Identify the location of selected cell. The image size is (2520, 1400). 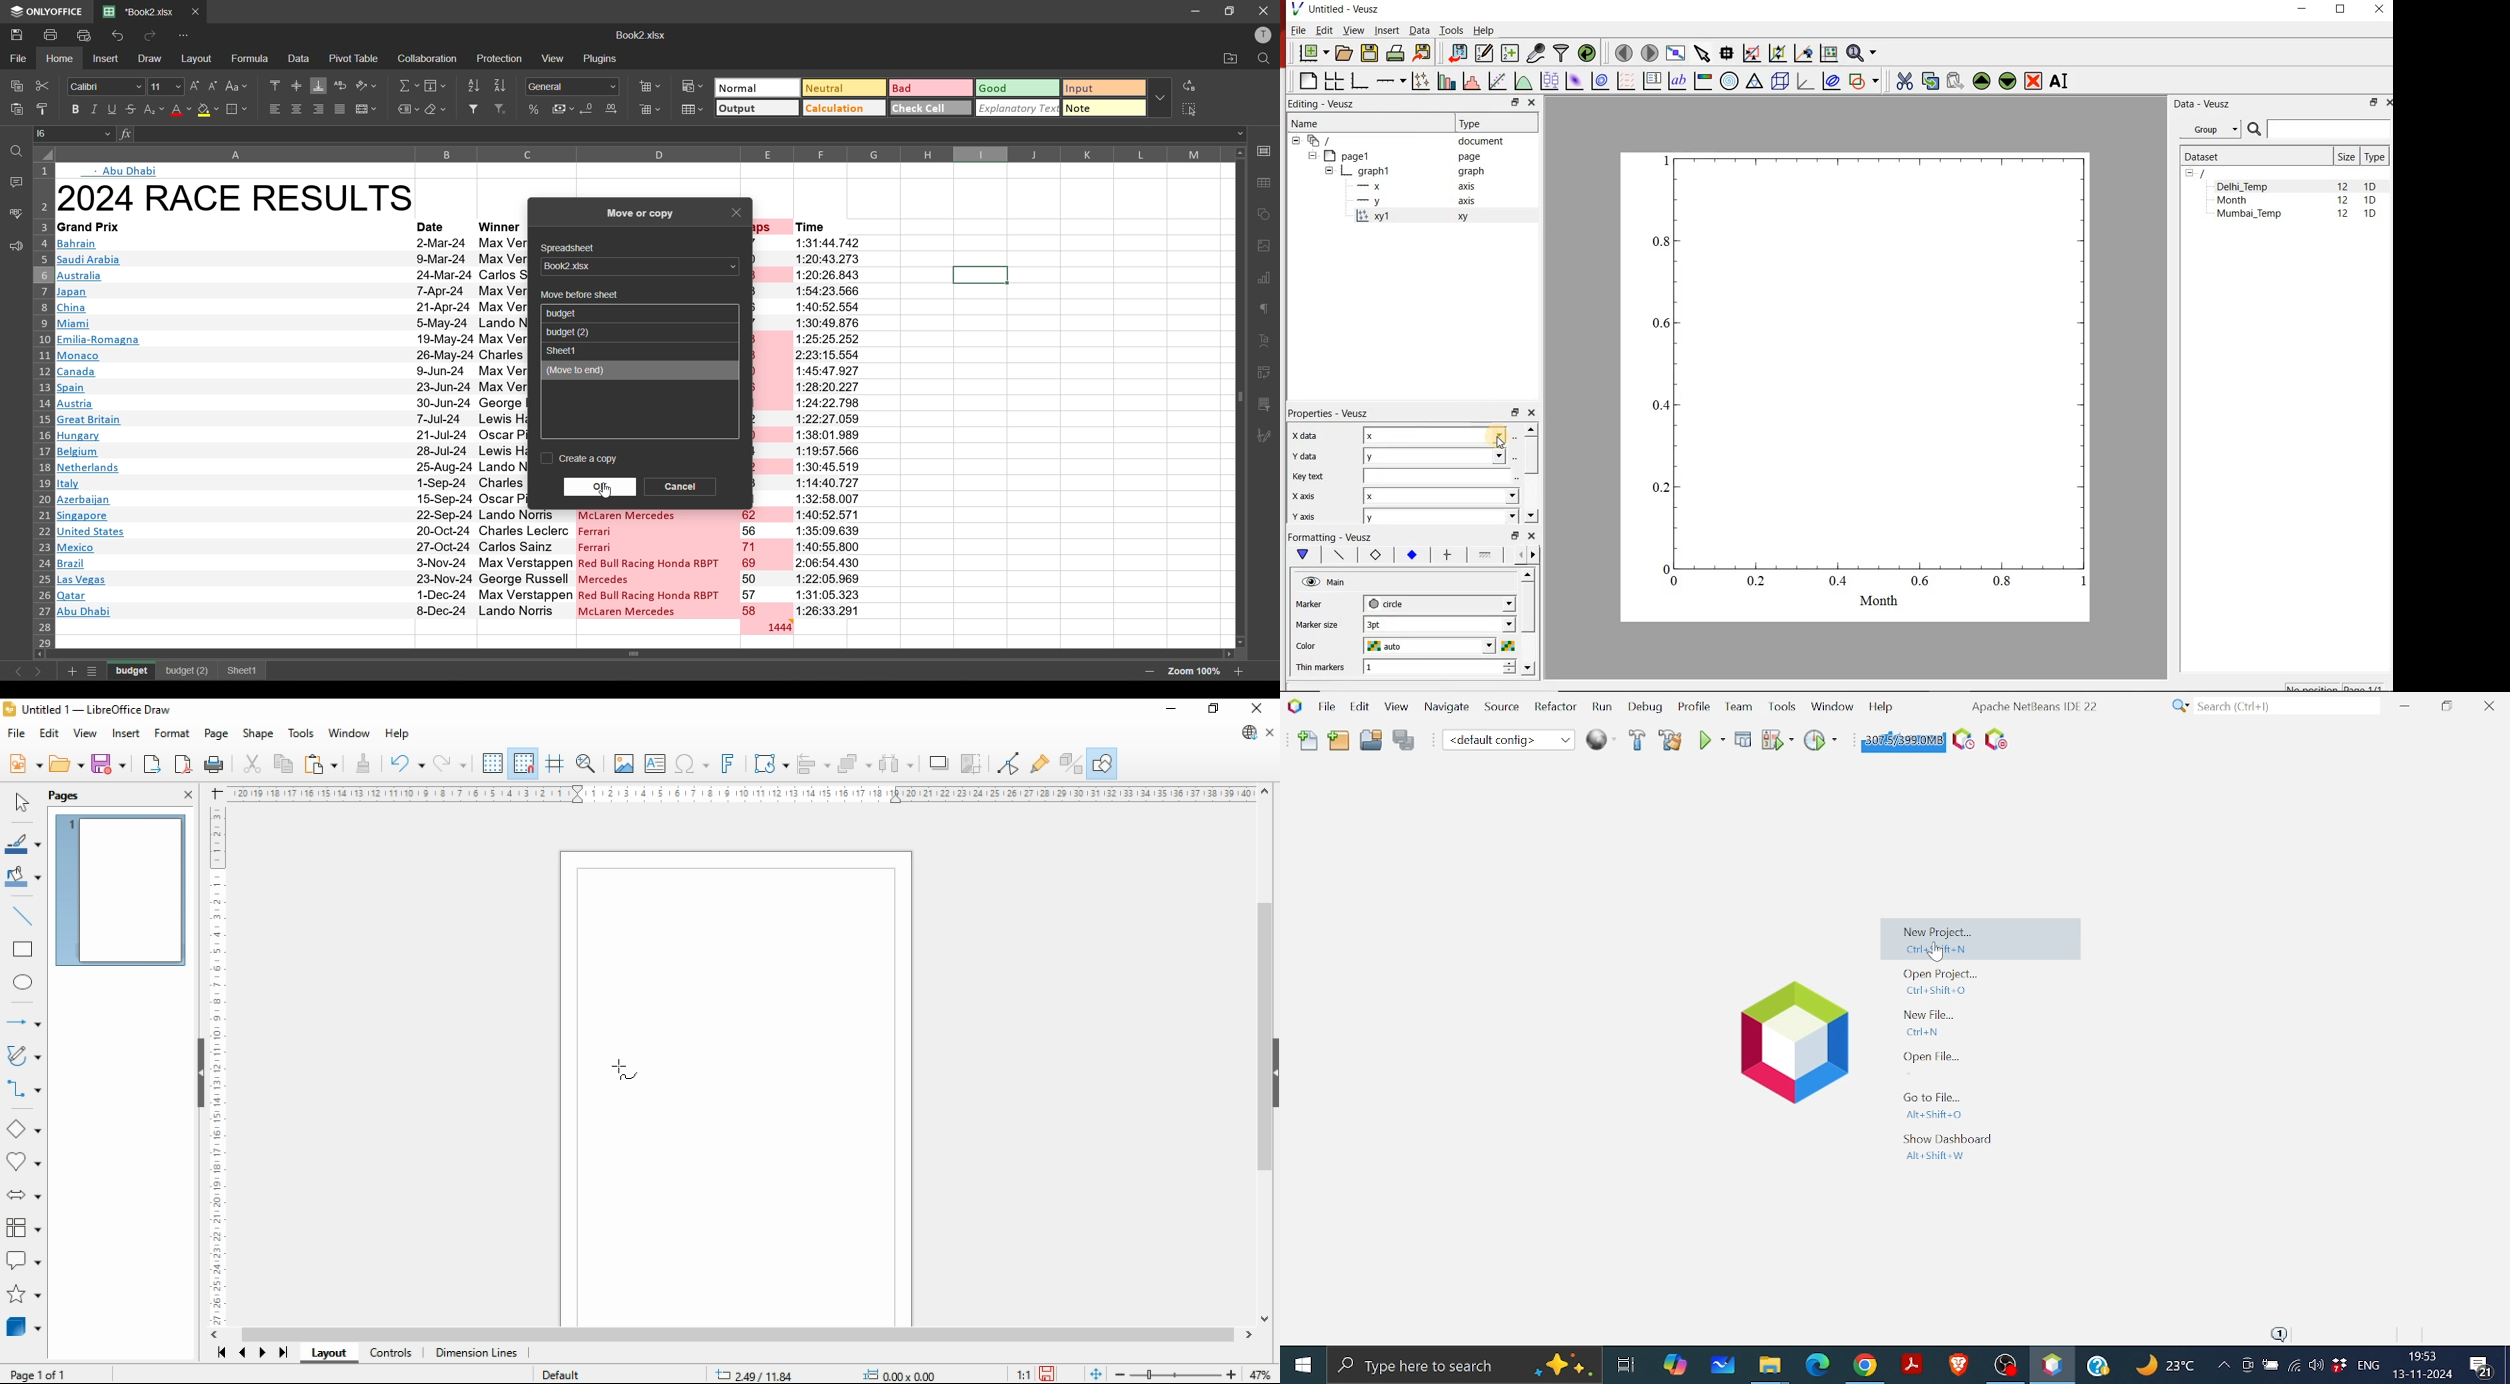
(979, 275).